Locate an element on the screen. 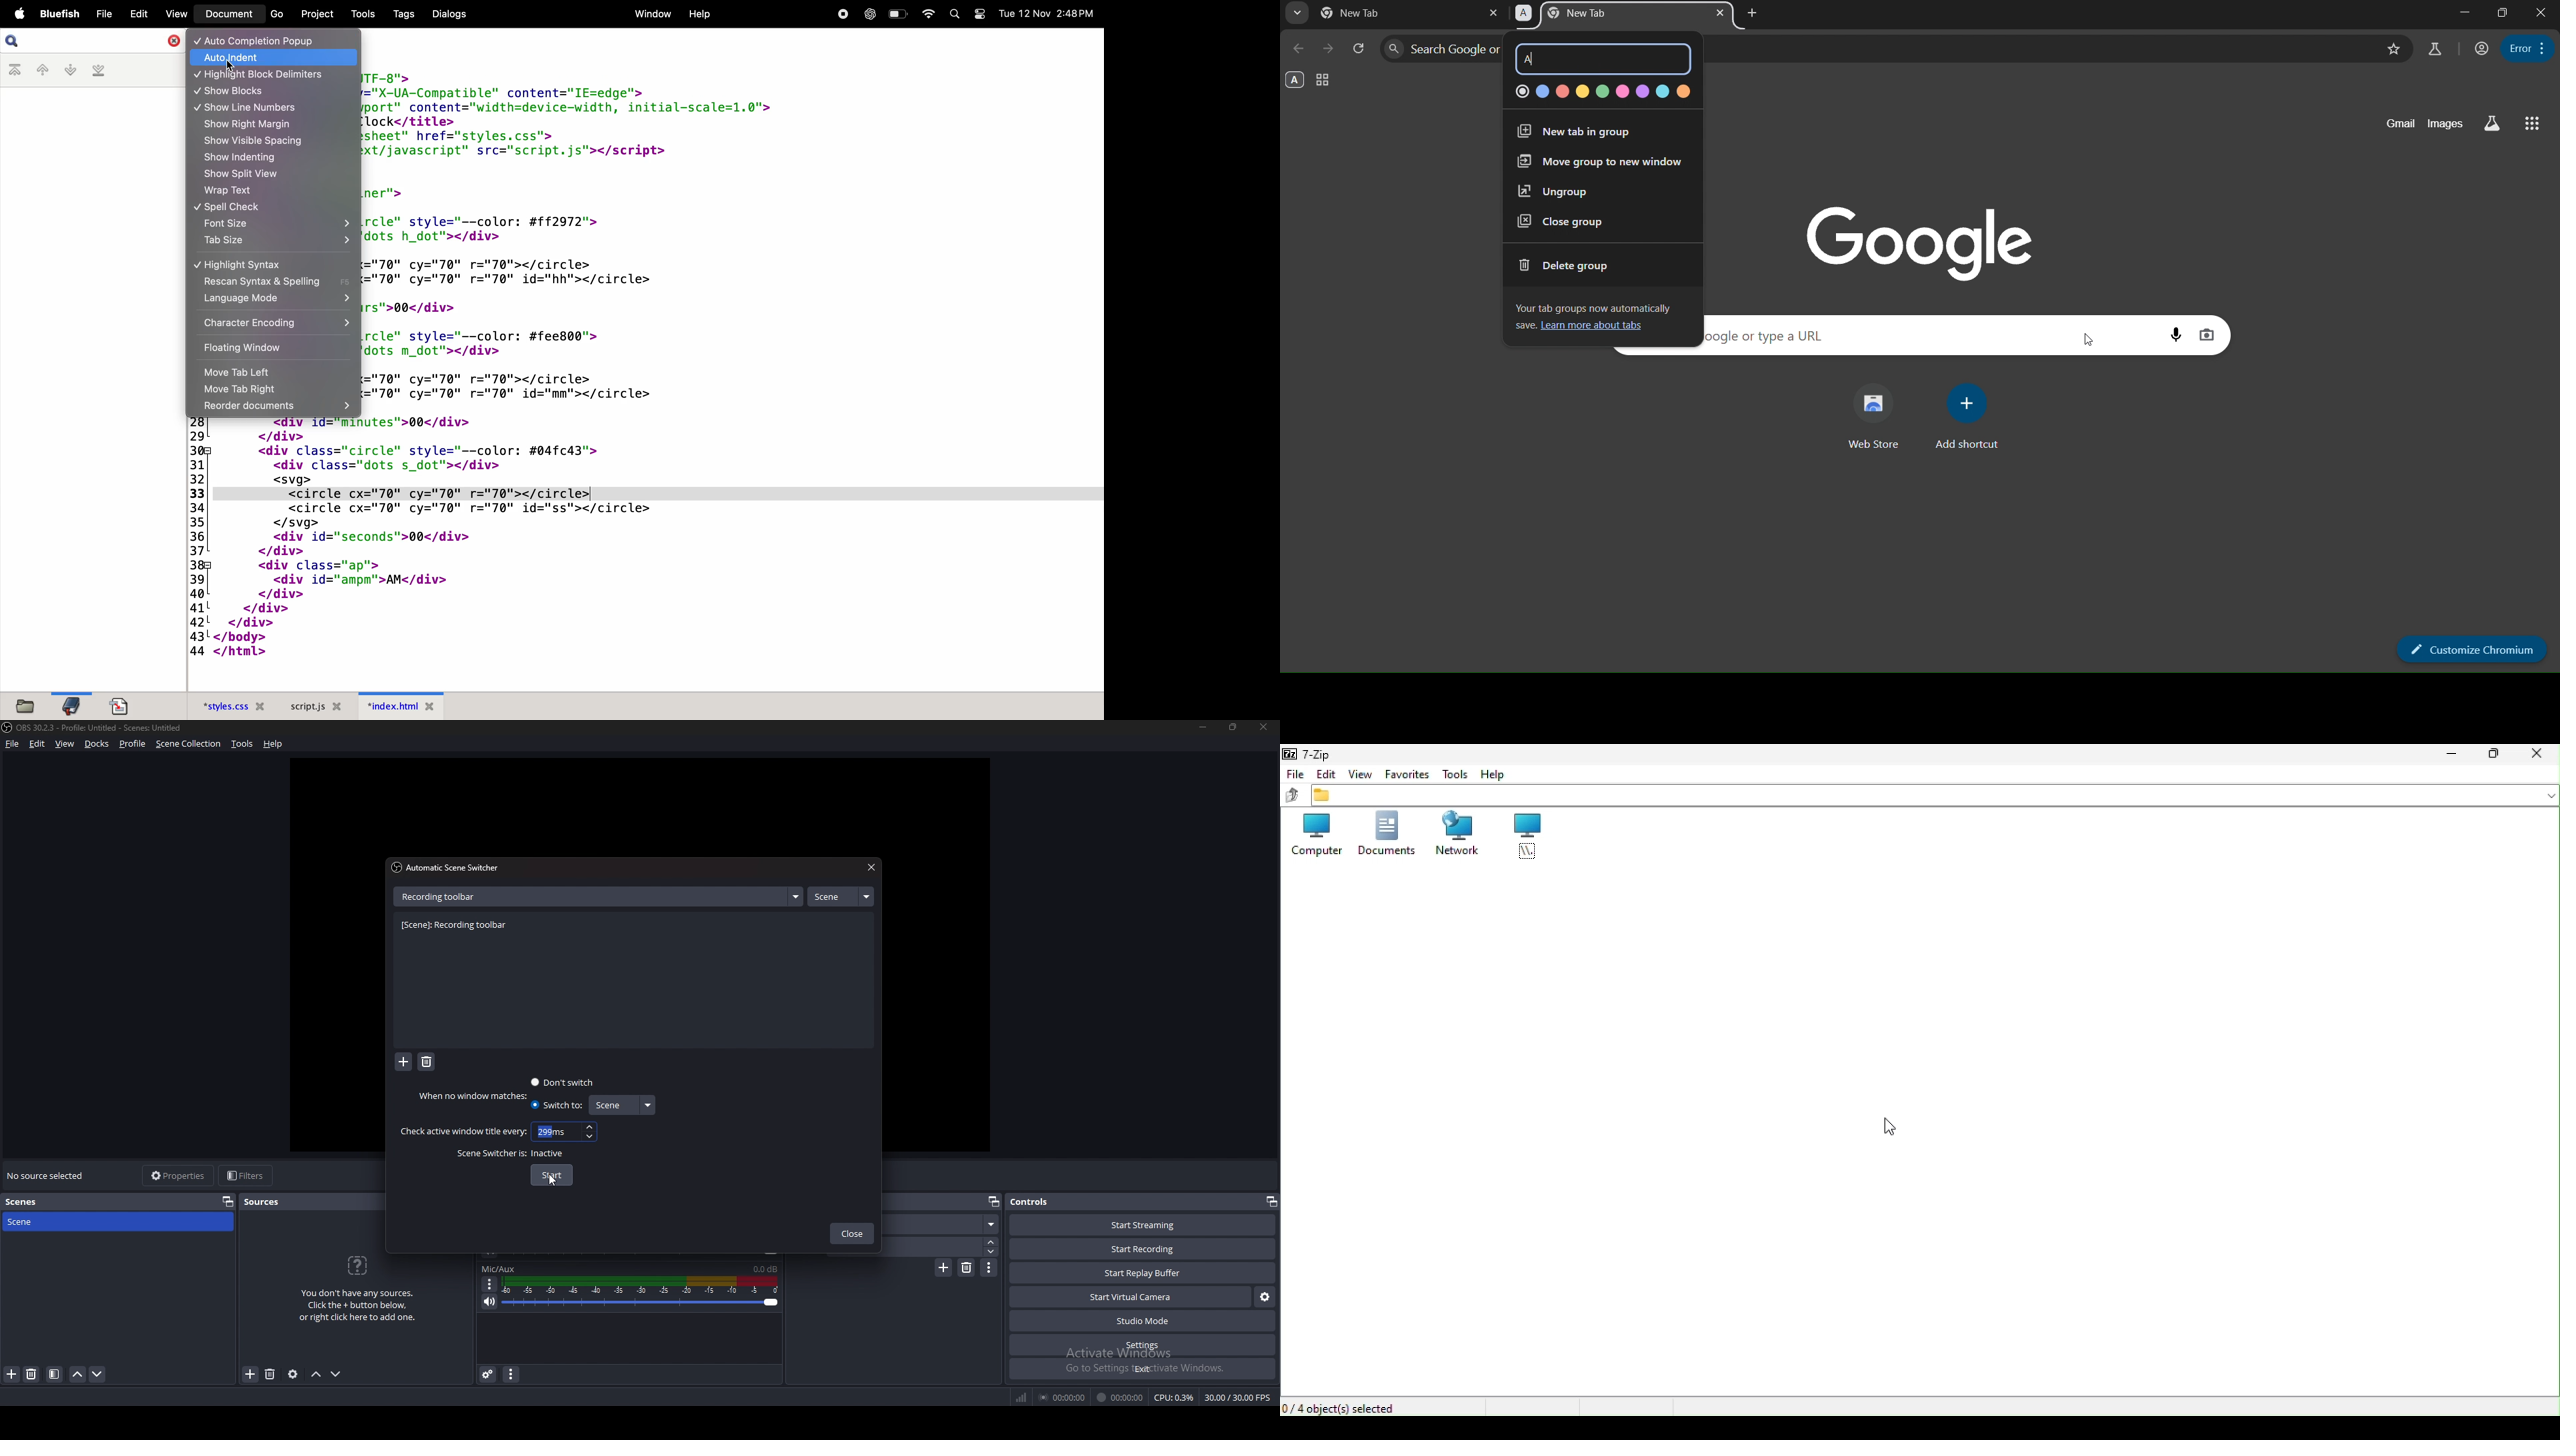  automatic scene switcher is located at coordinates (449, 867).